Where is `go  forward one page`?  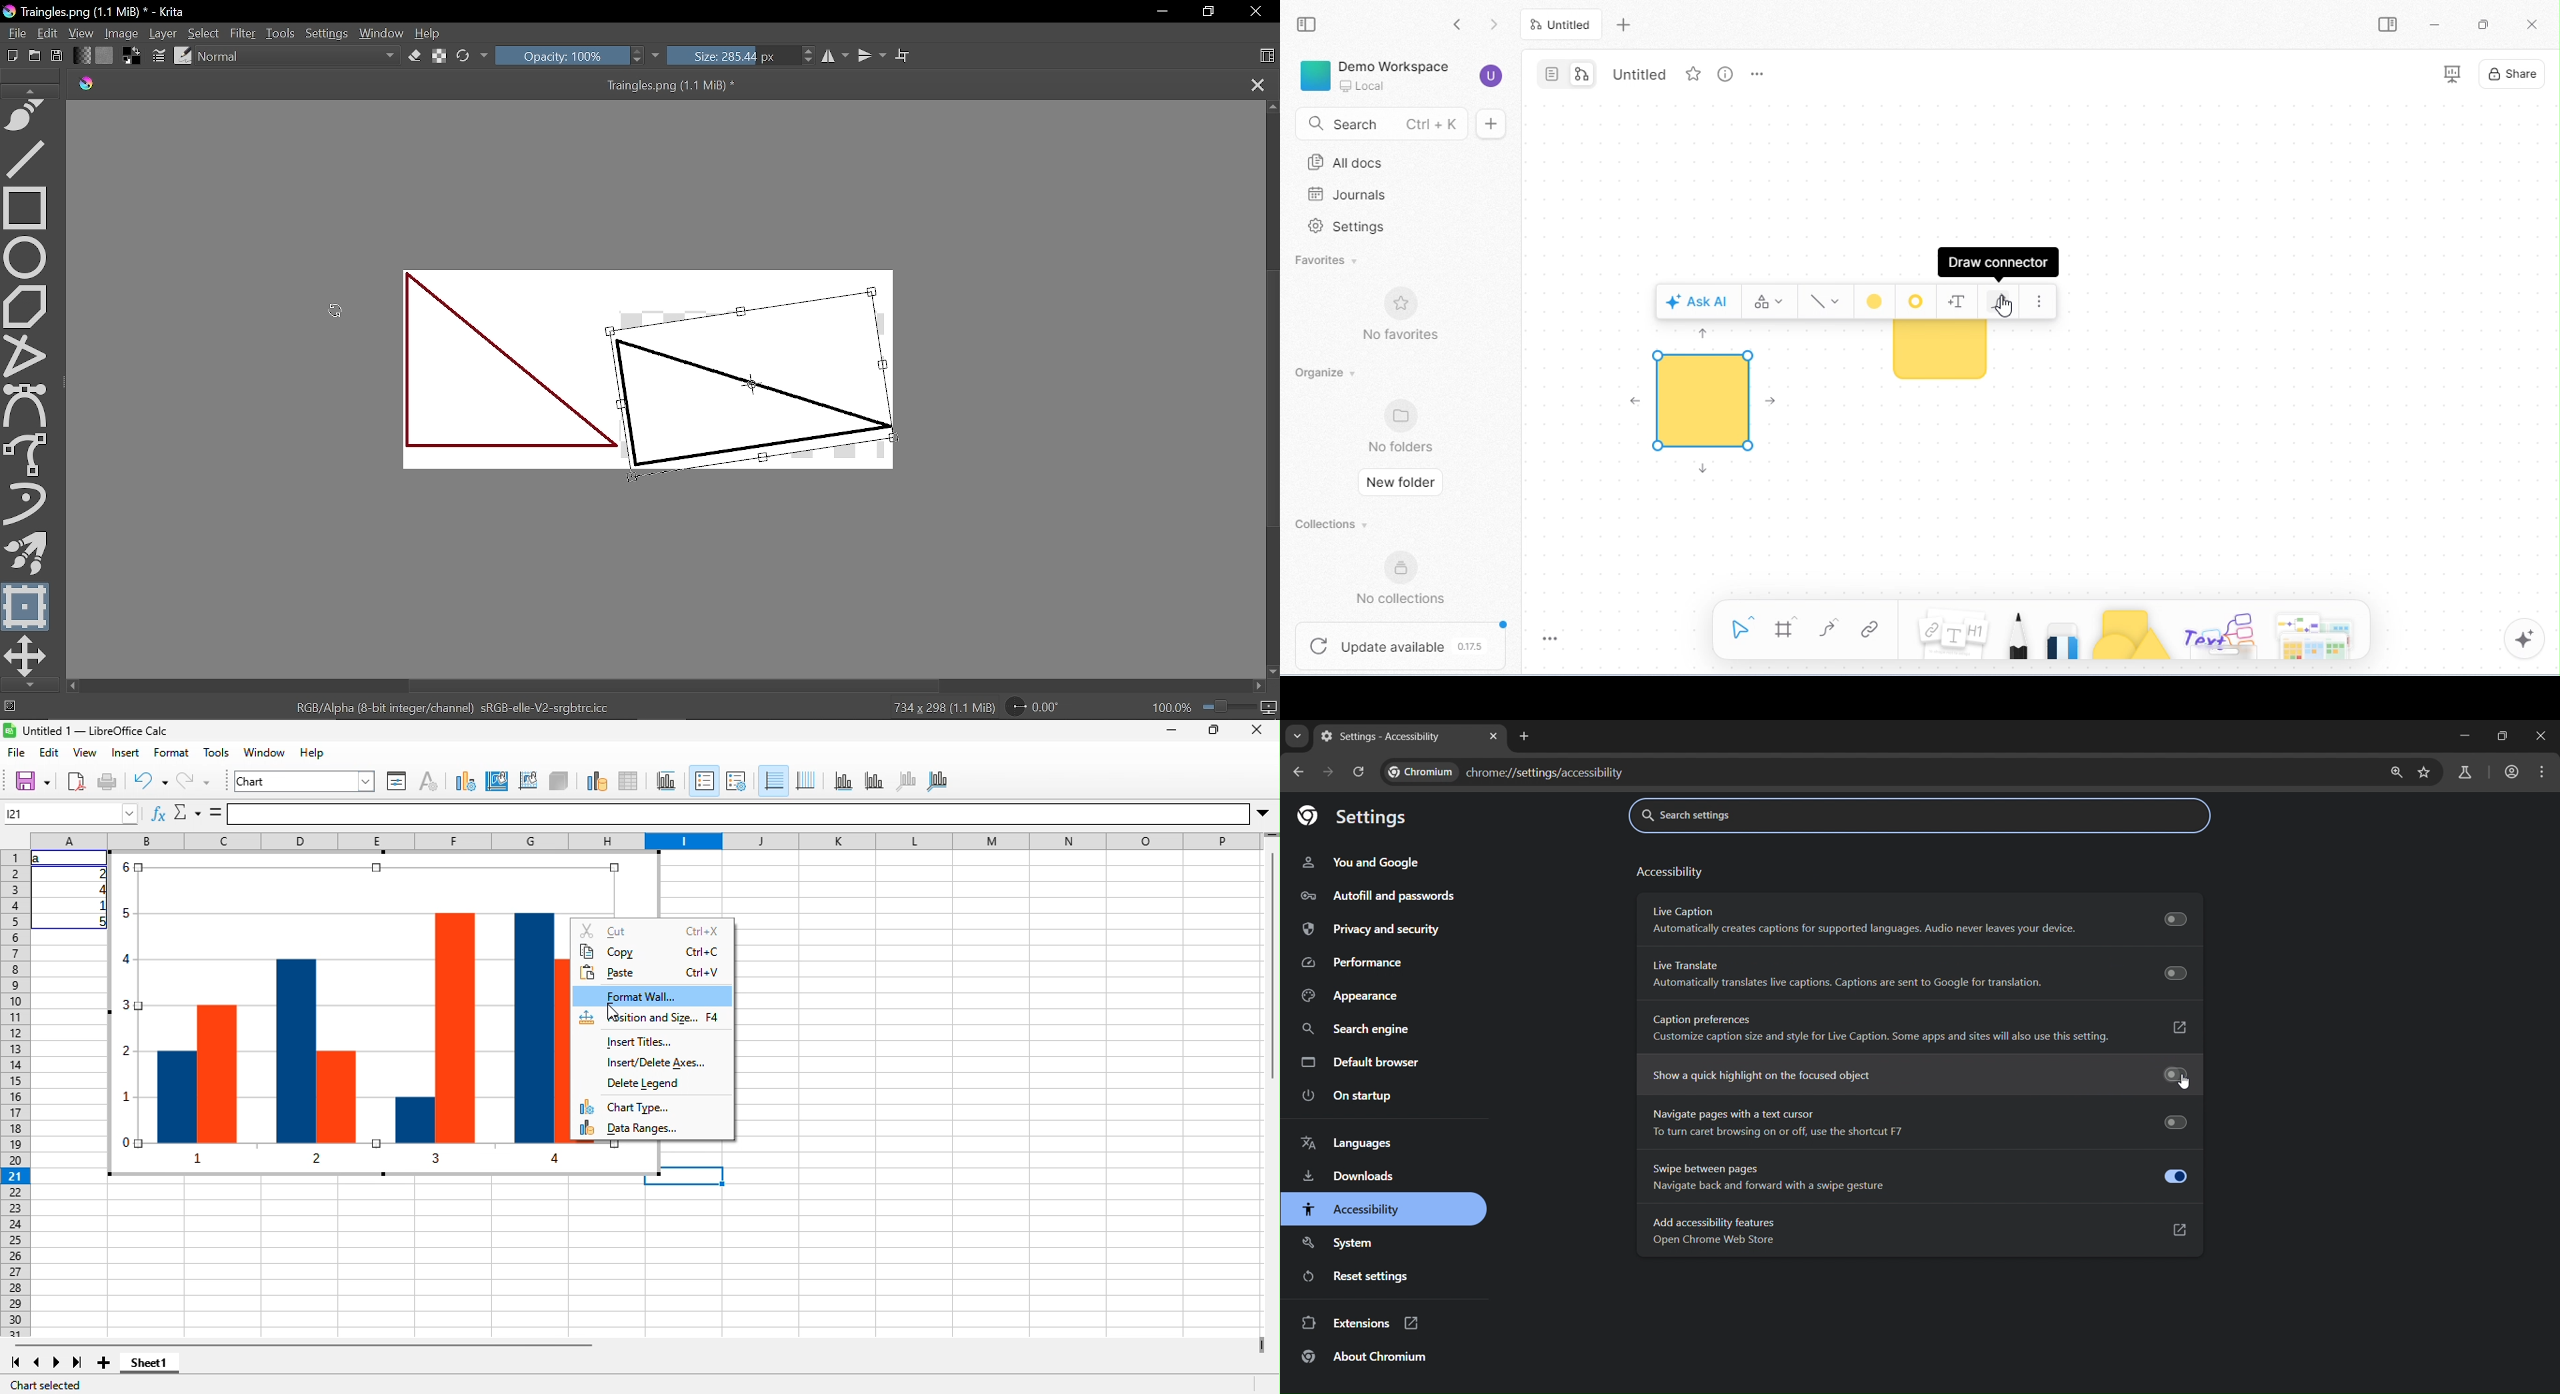
go  forward one page is located at coordinates (1329, 776).